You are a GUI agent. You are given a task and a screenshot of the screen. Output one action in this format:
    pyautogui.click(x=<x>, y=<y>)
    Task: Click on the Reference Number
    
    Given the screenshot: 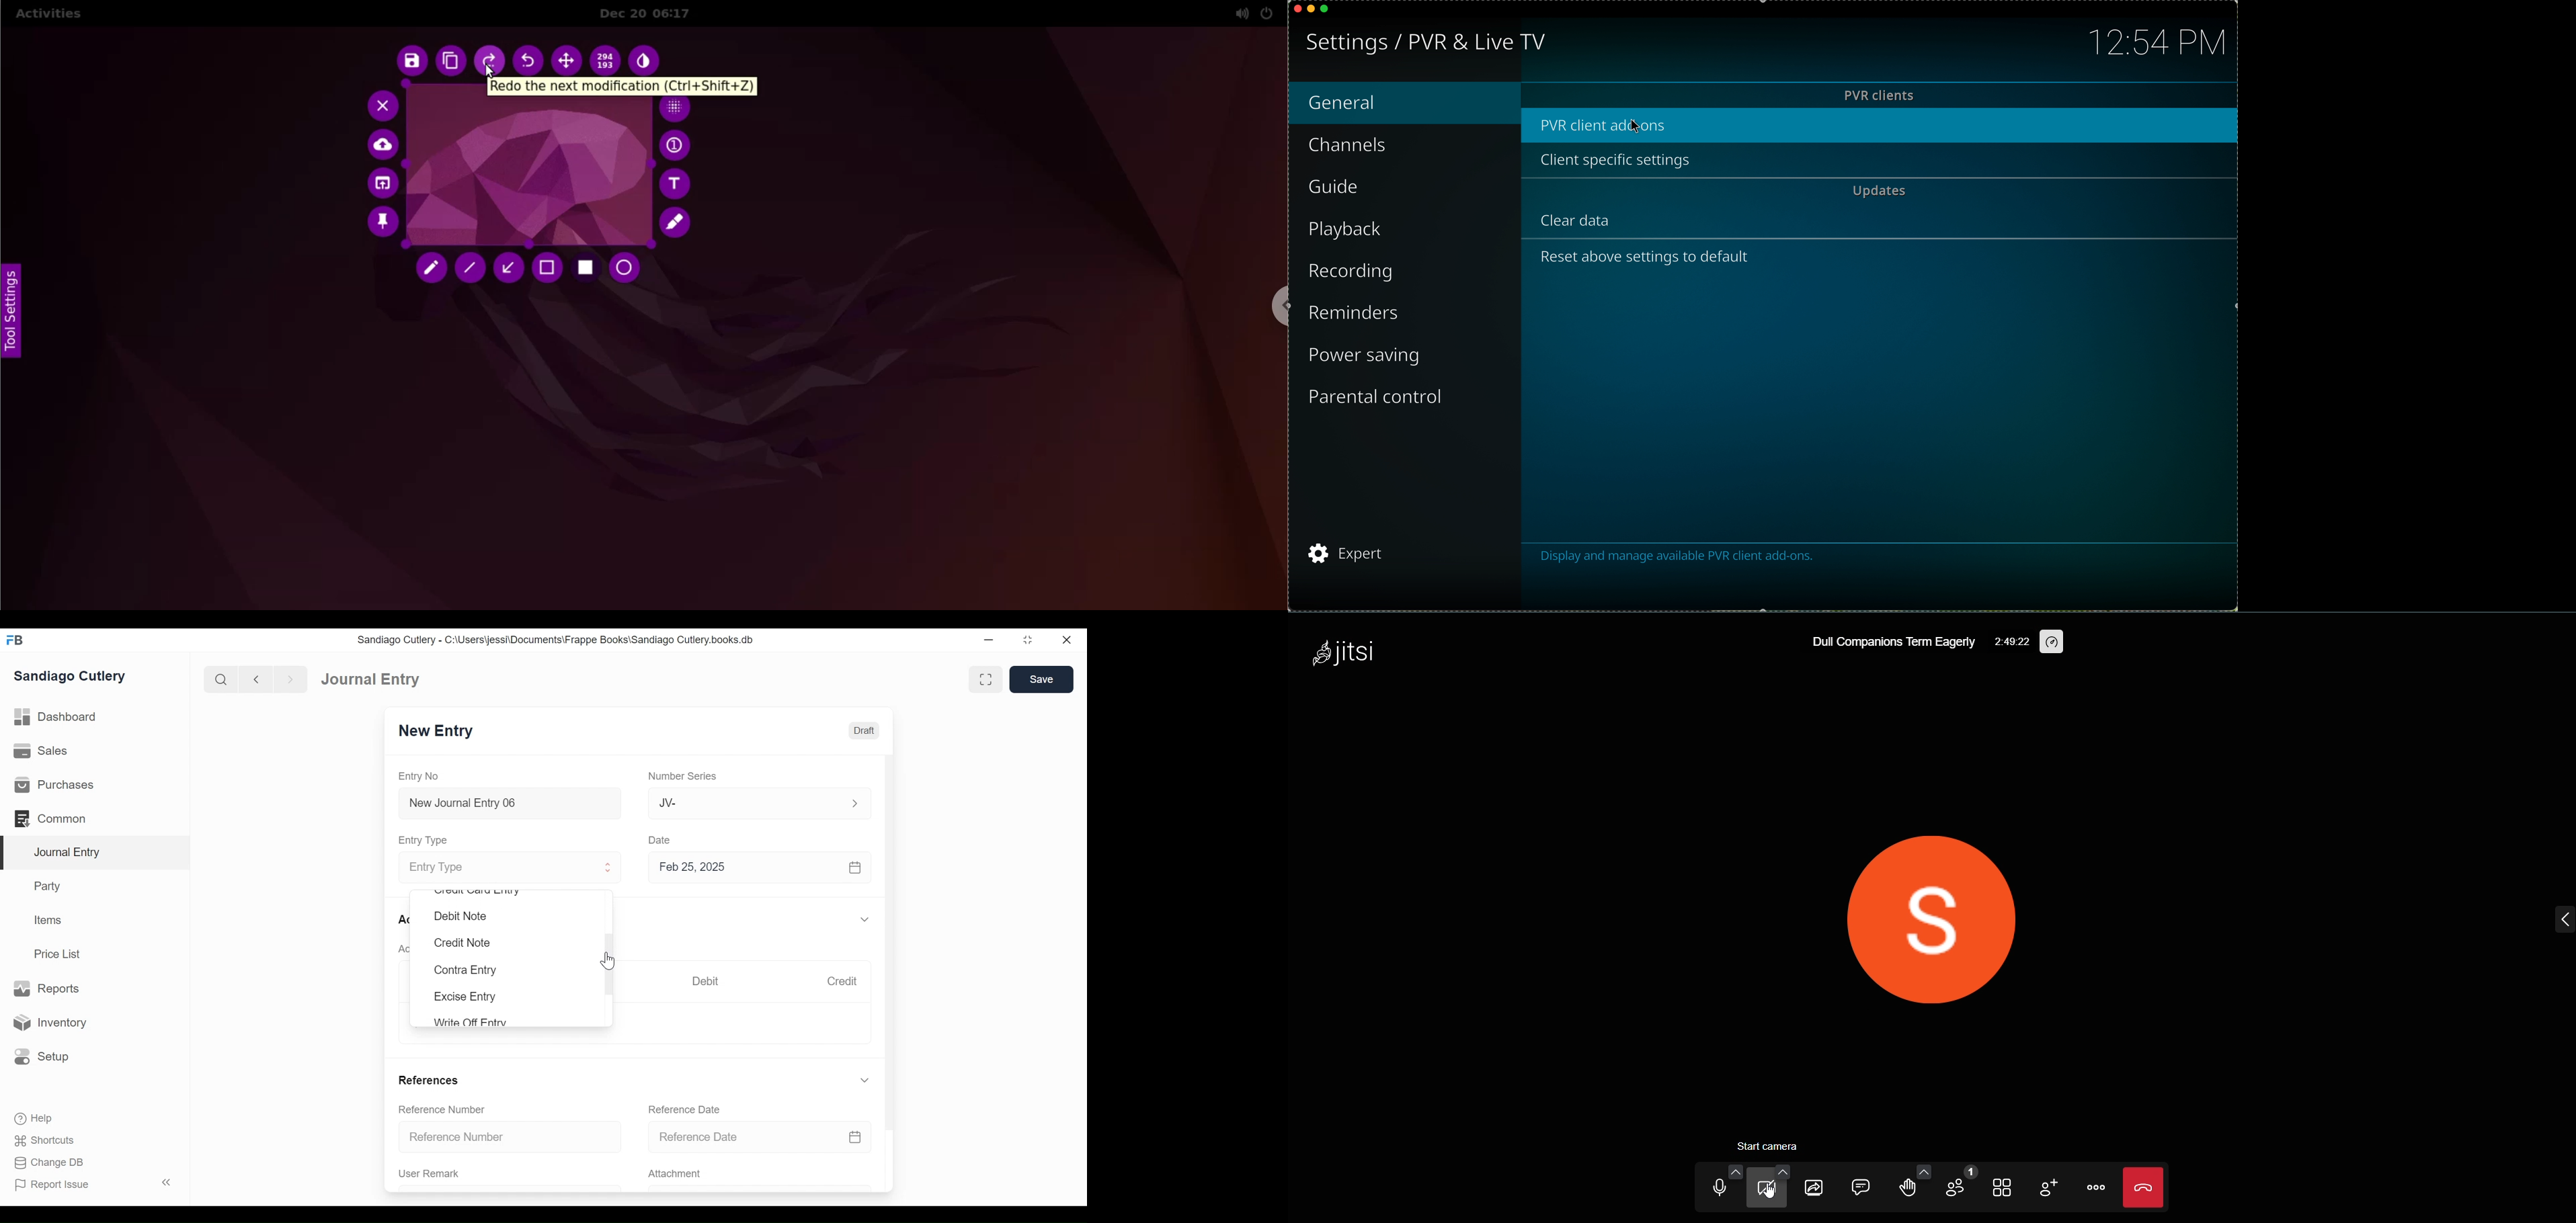 What is the action you would take?
    pyautogui.click(x=442, y=1109)
    